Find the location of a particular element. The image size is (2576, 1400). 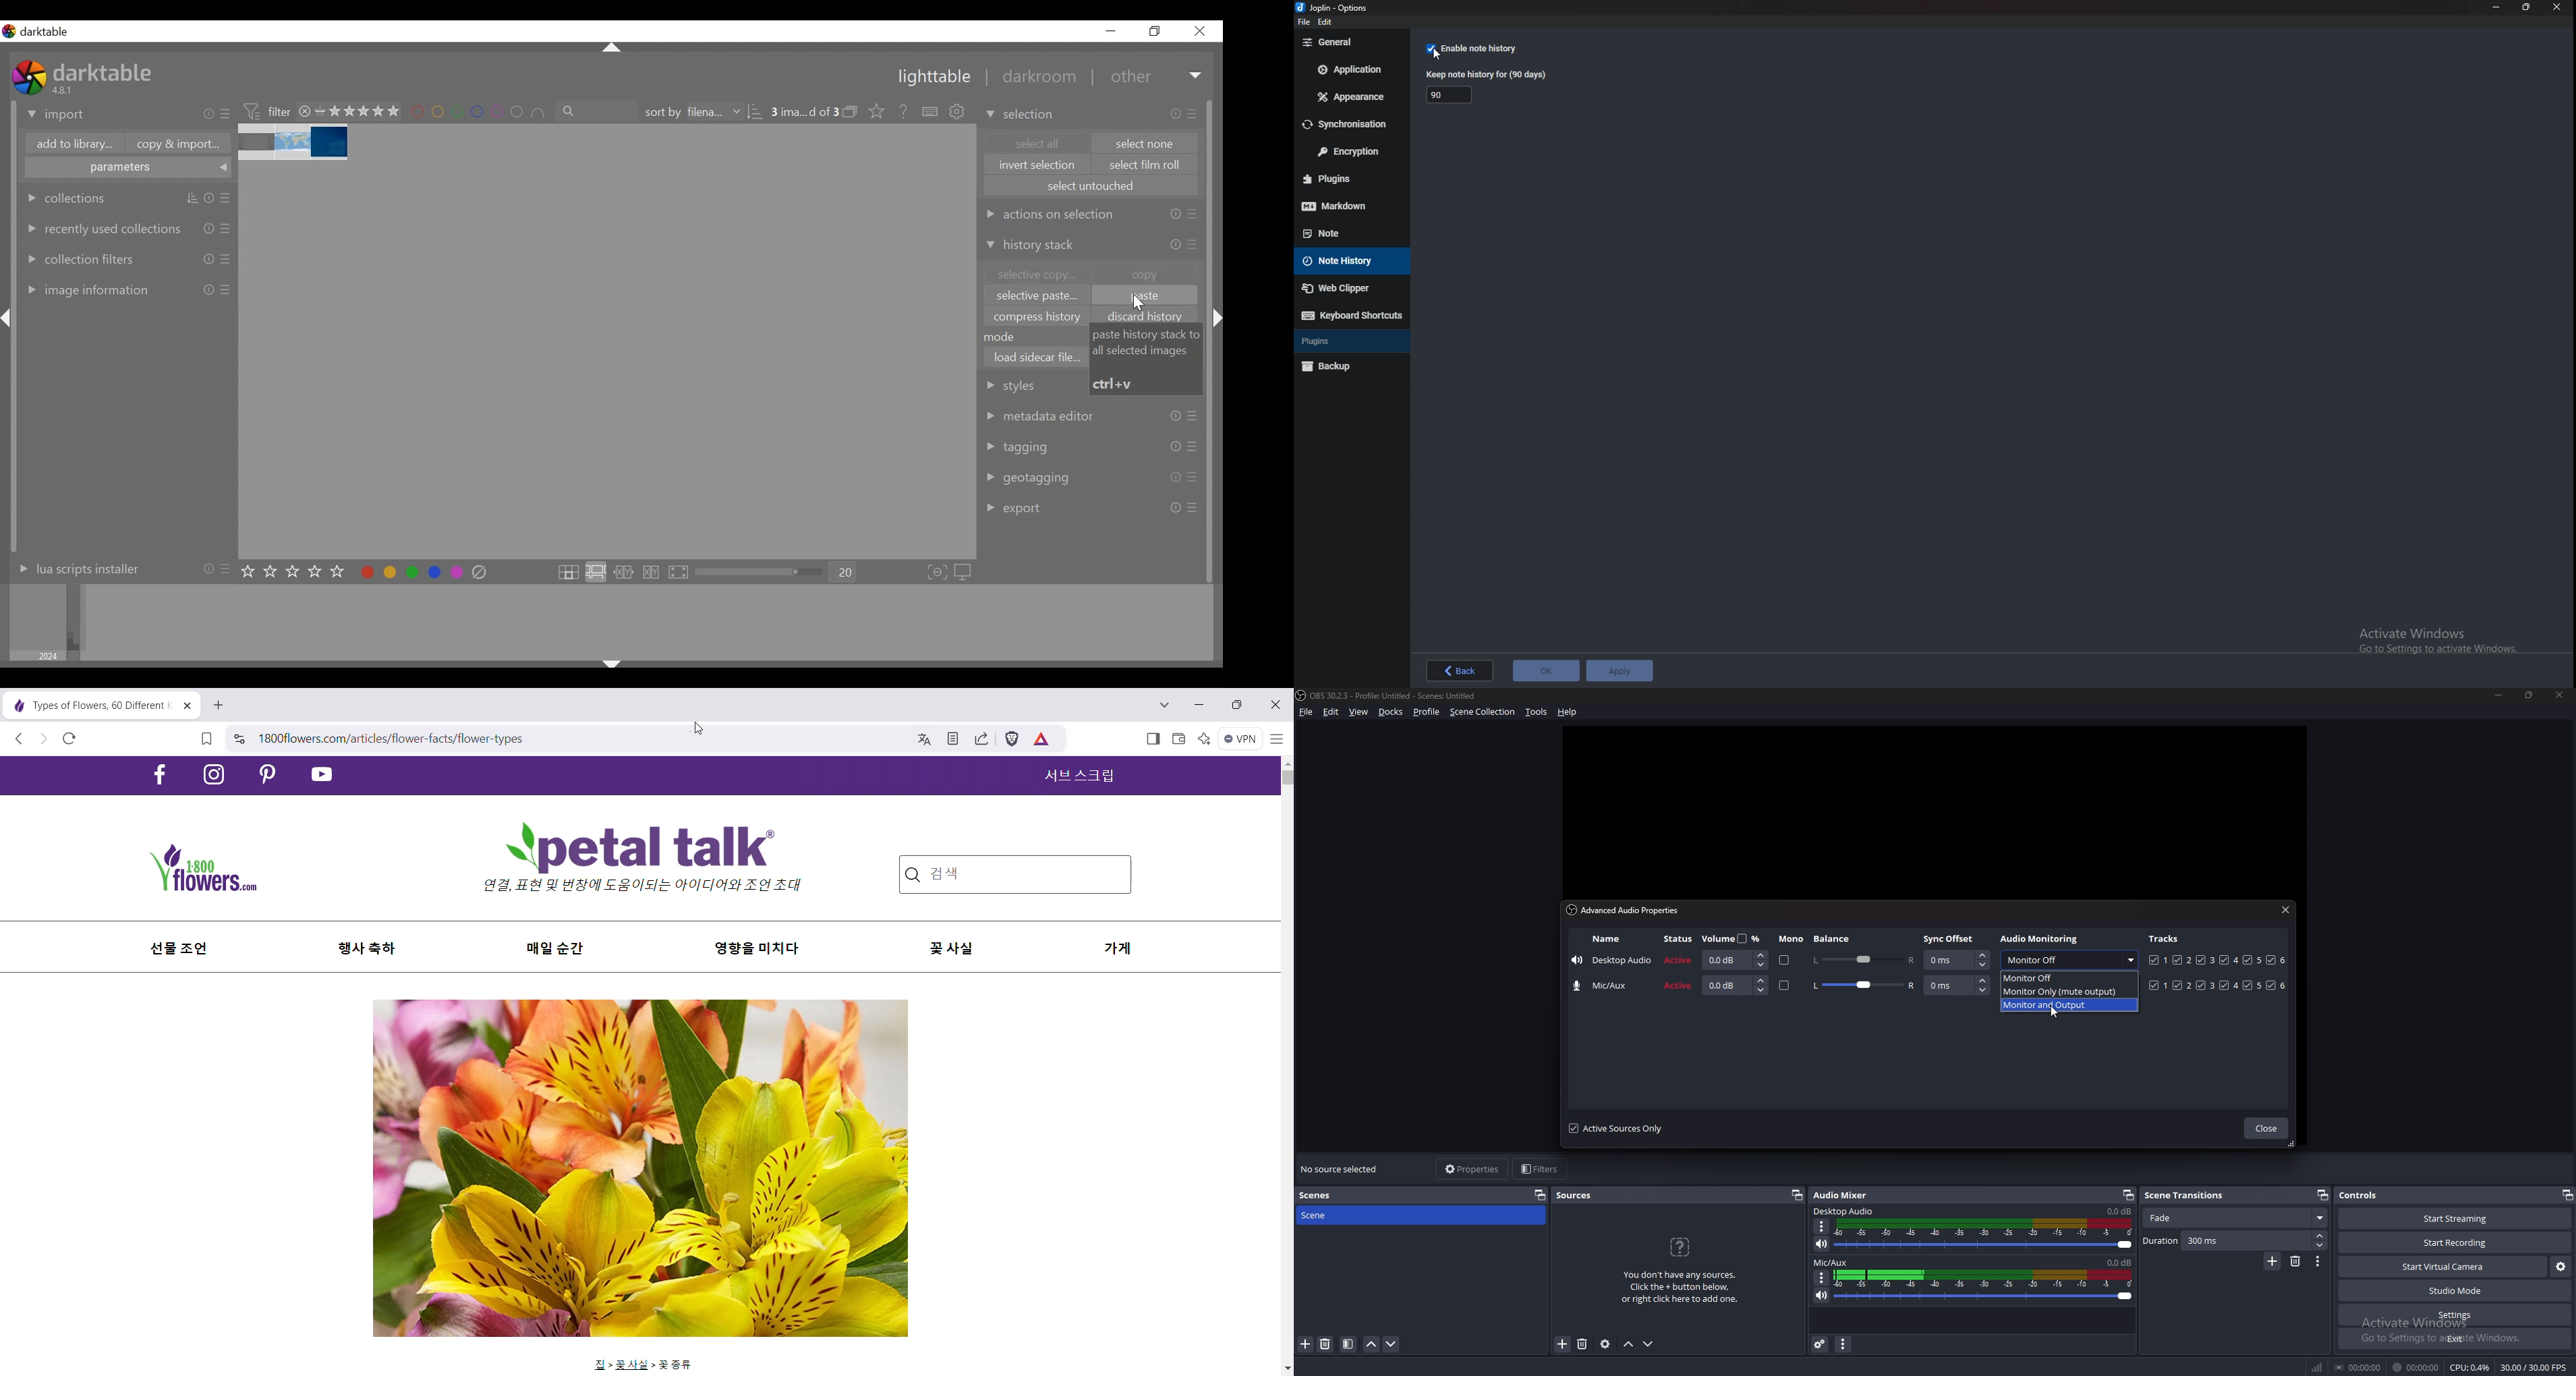

actions on selection is located at coordinates (1049, 213).